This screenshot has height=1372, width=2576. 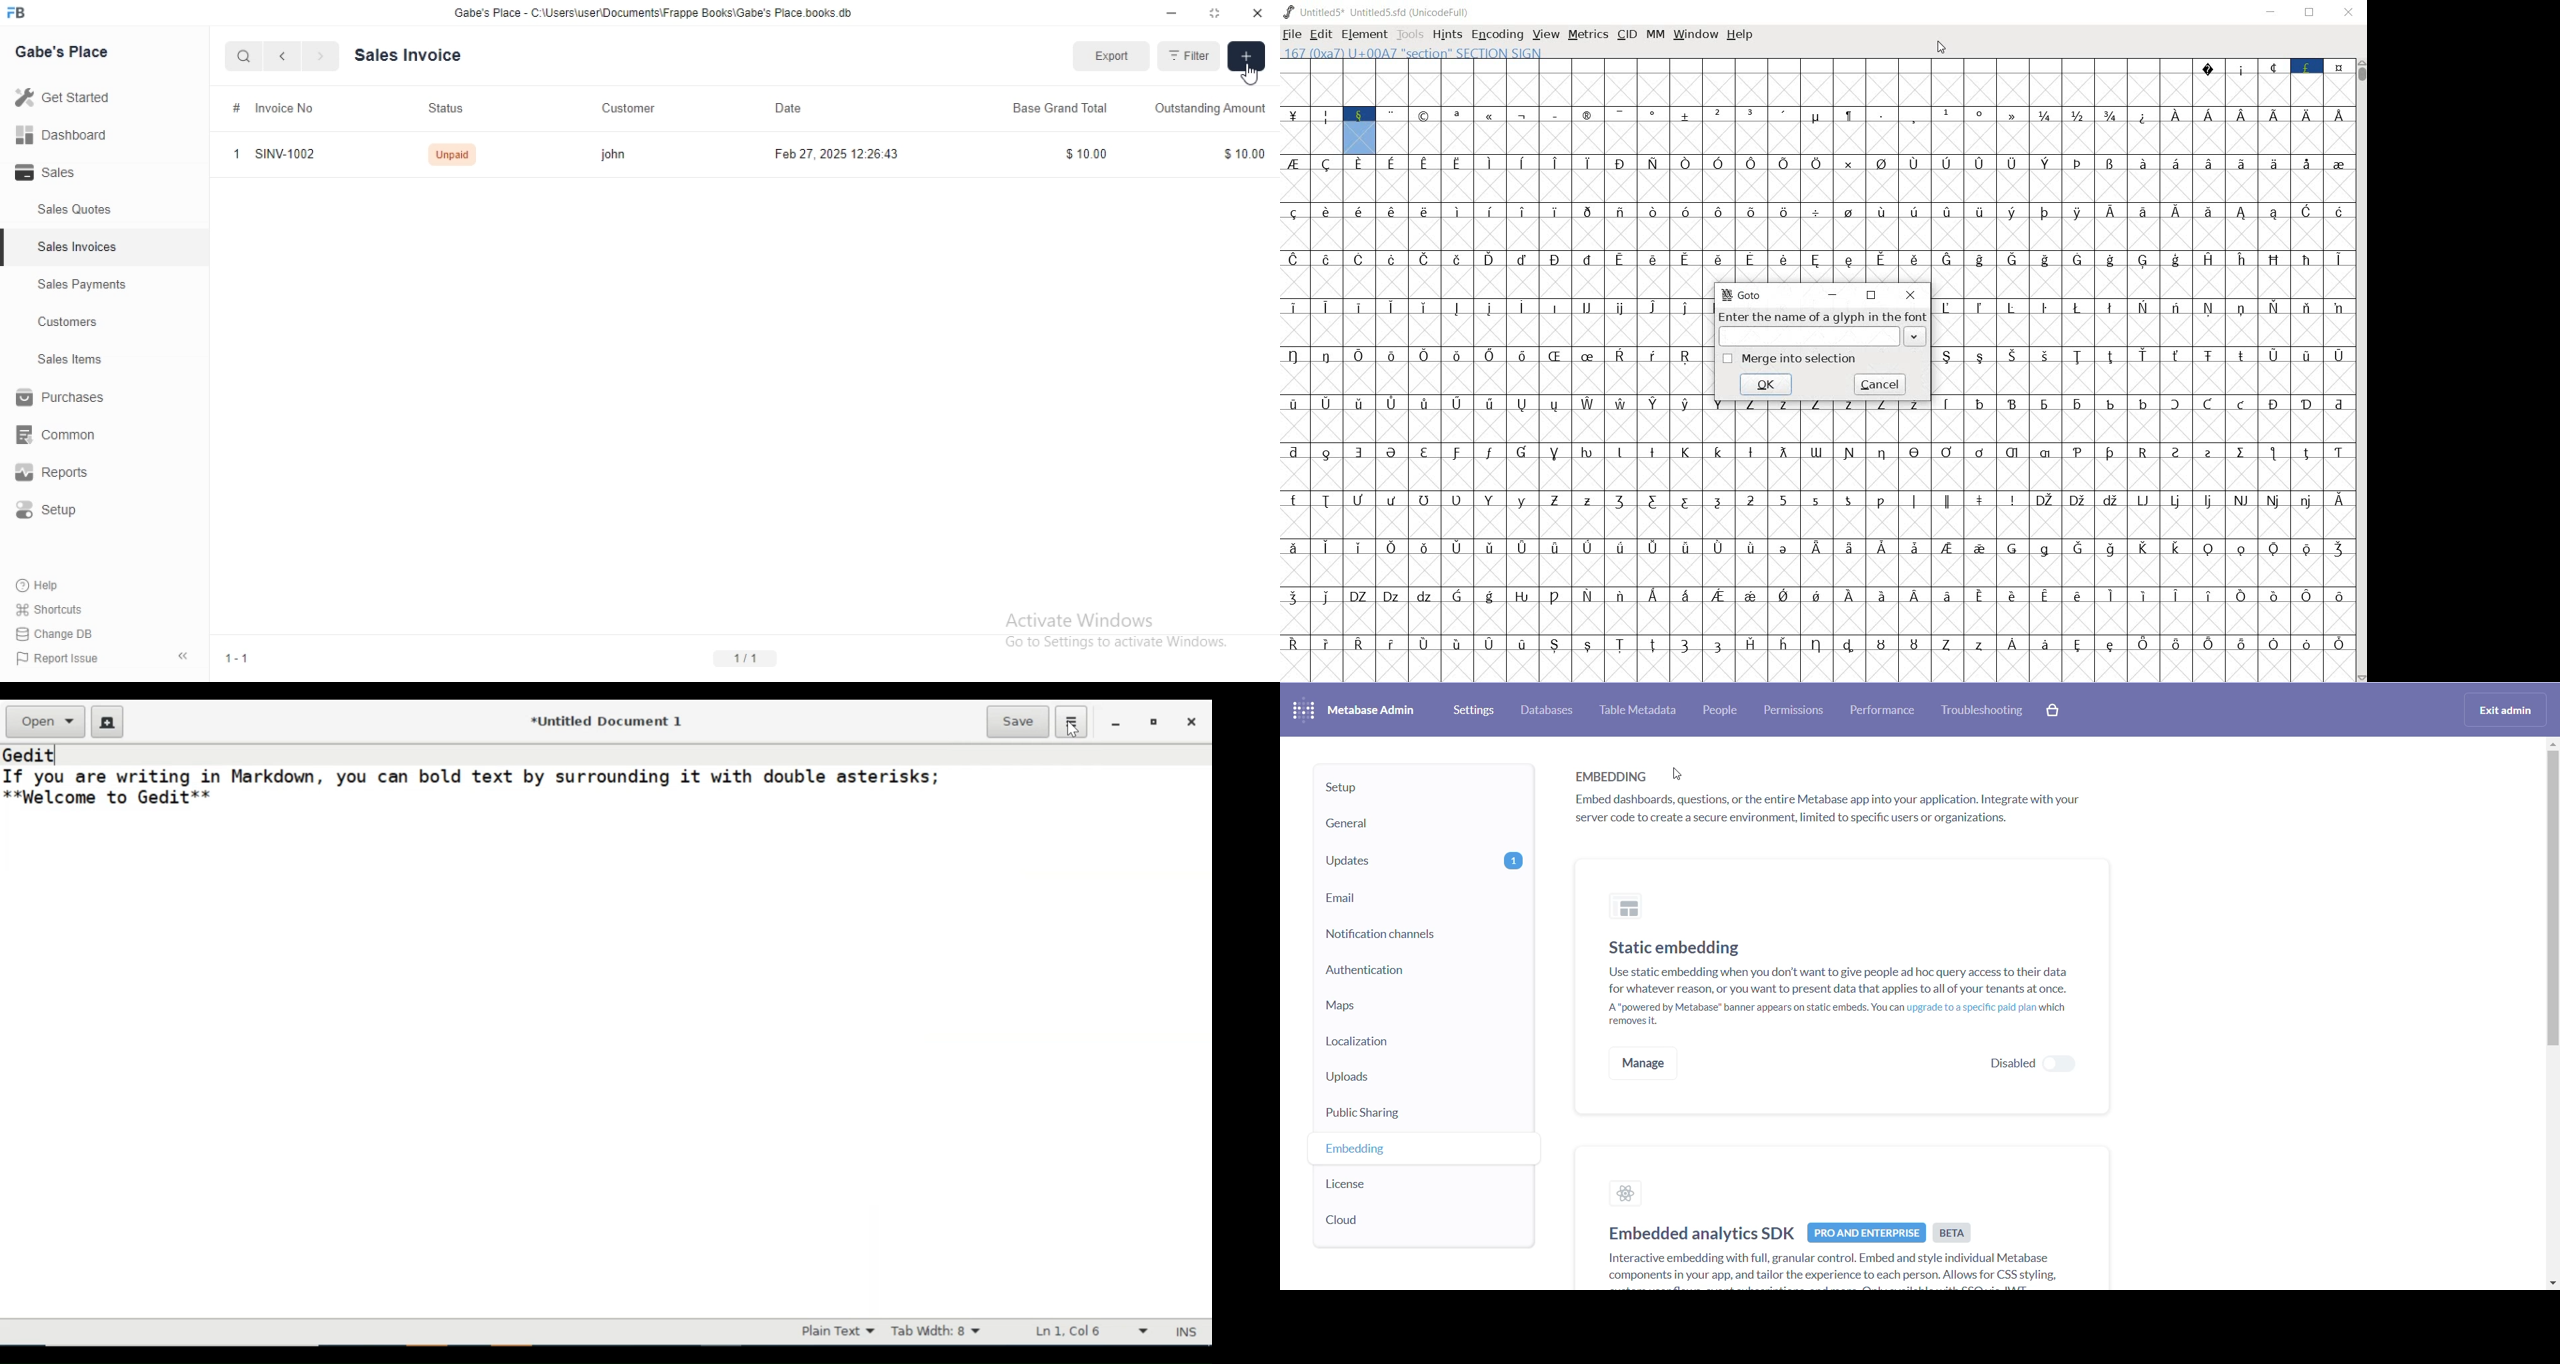 What do you see at coordinates (1698, 1233) in the screenshot?
I see `Embedded analytics SDK` at bounding box center [1698, 1233].